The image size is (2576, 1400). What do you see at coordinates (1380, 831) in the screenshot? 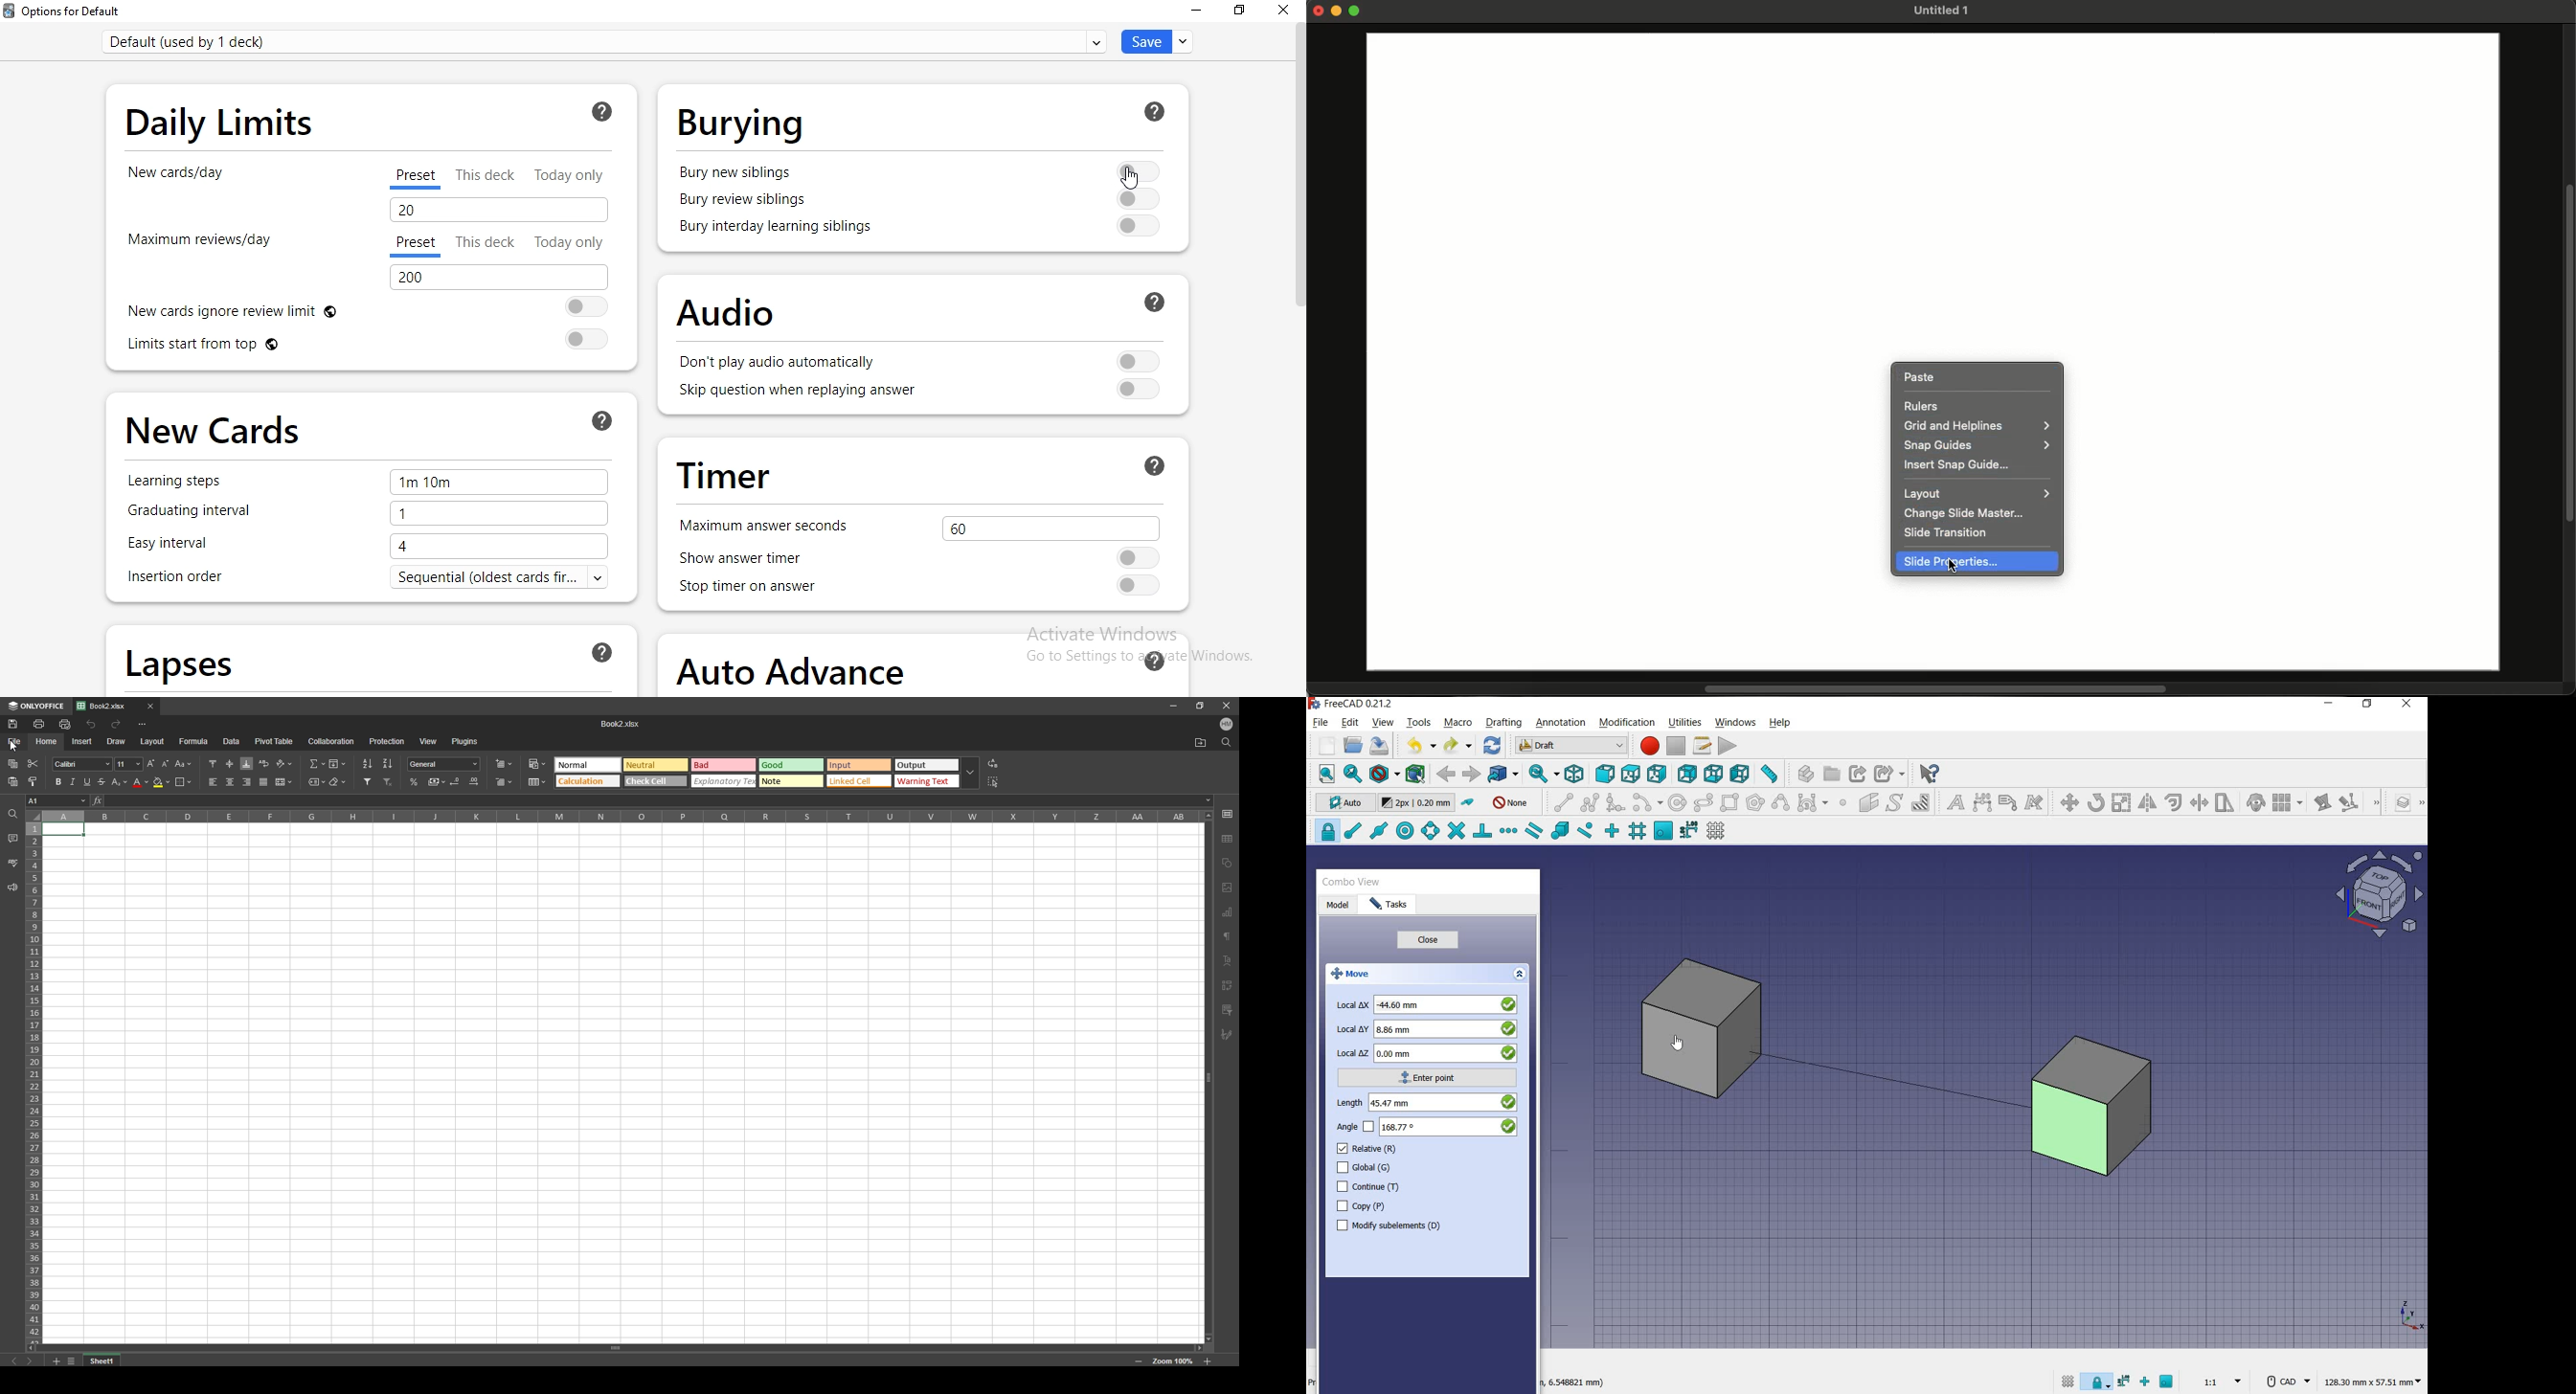
I see `snap midpoint` at bounding box center [1380, 831].